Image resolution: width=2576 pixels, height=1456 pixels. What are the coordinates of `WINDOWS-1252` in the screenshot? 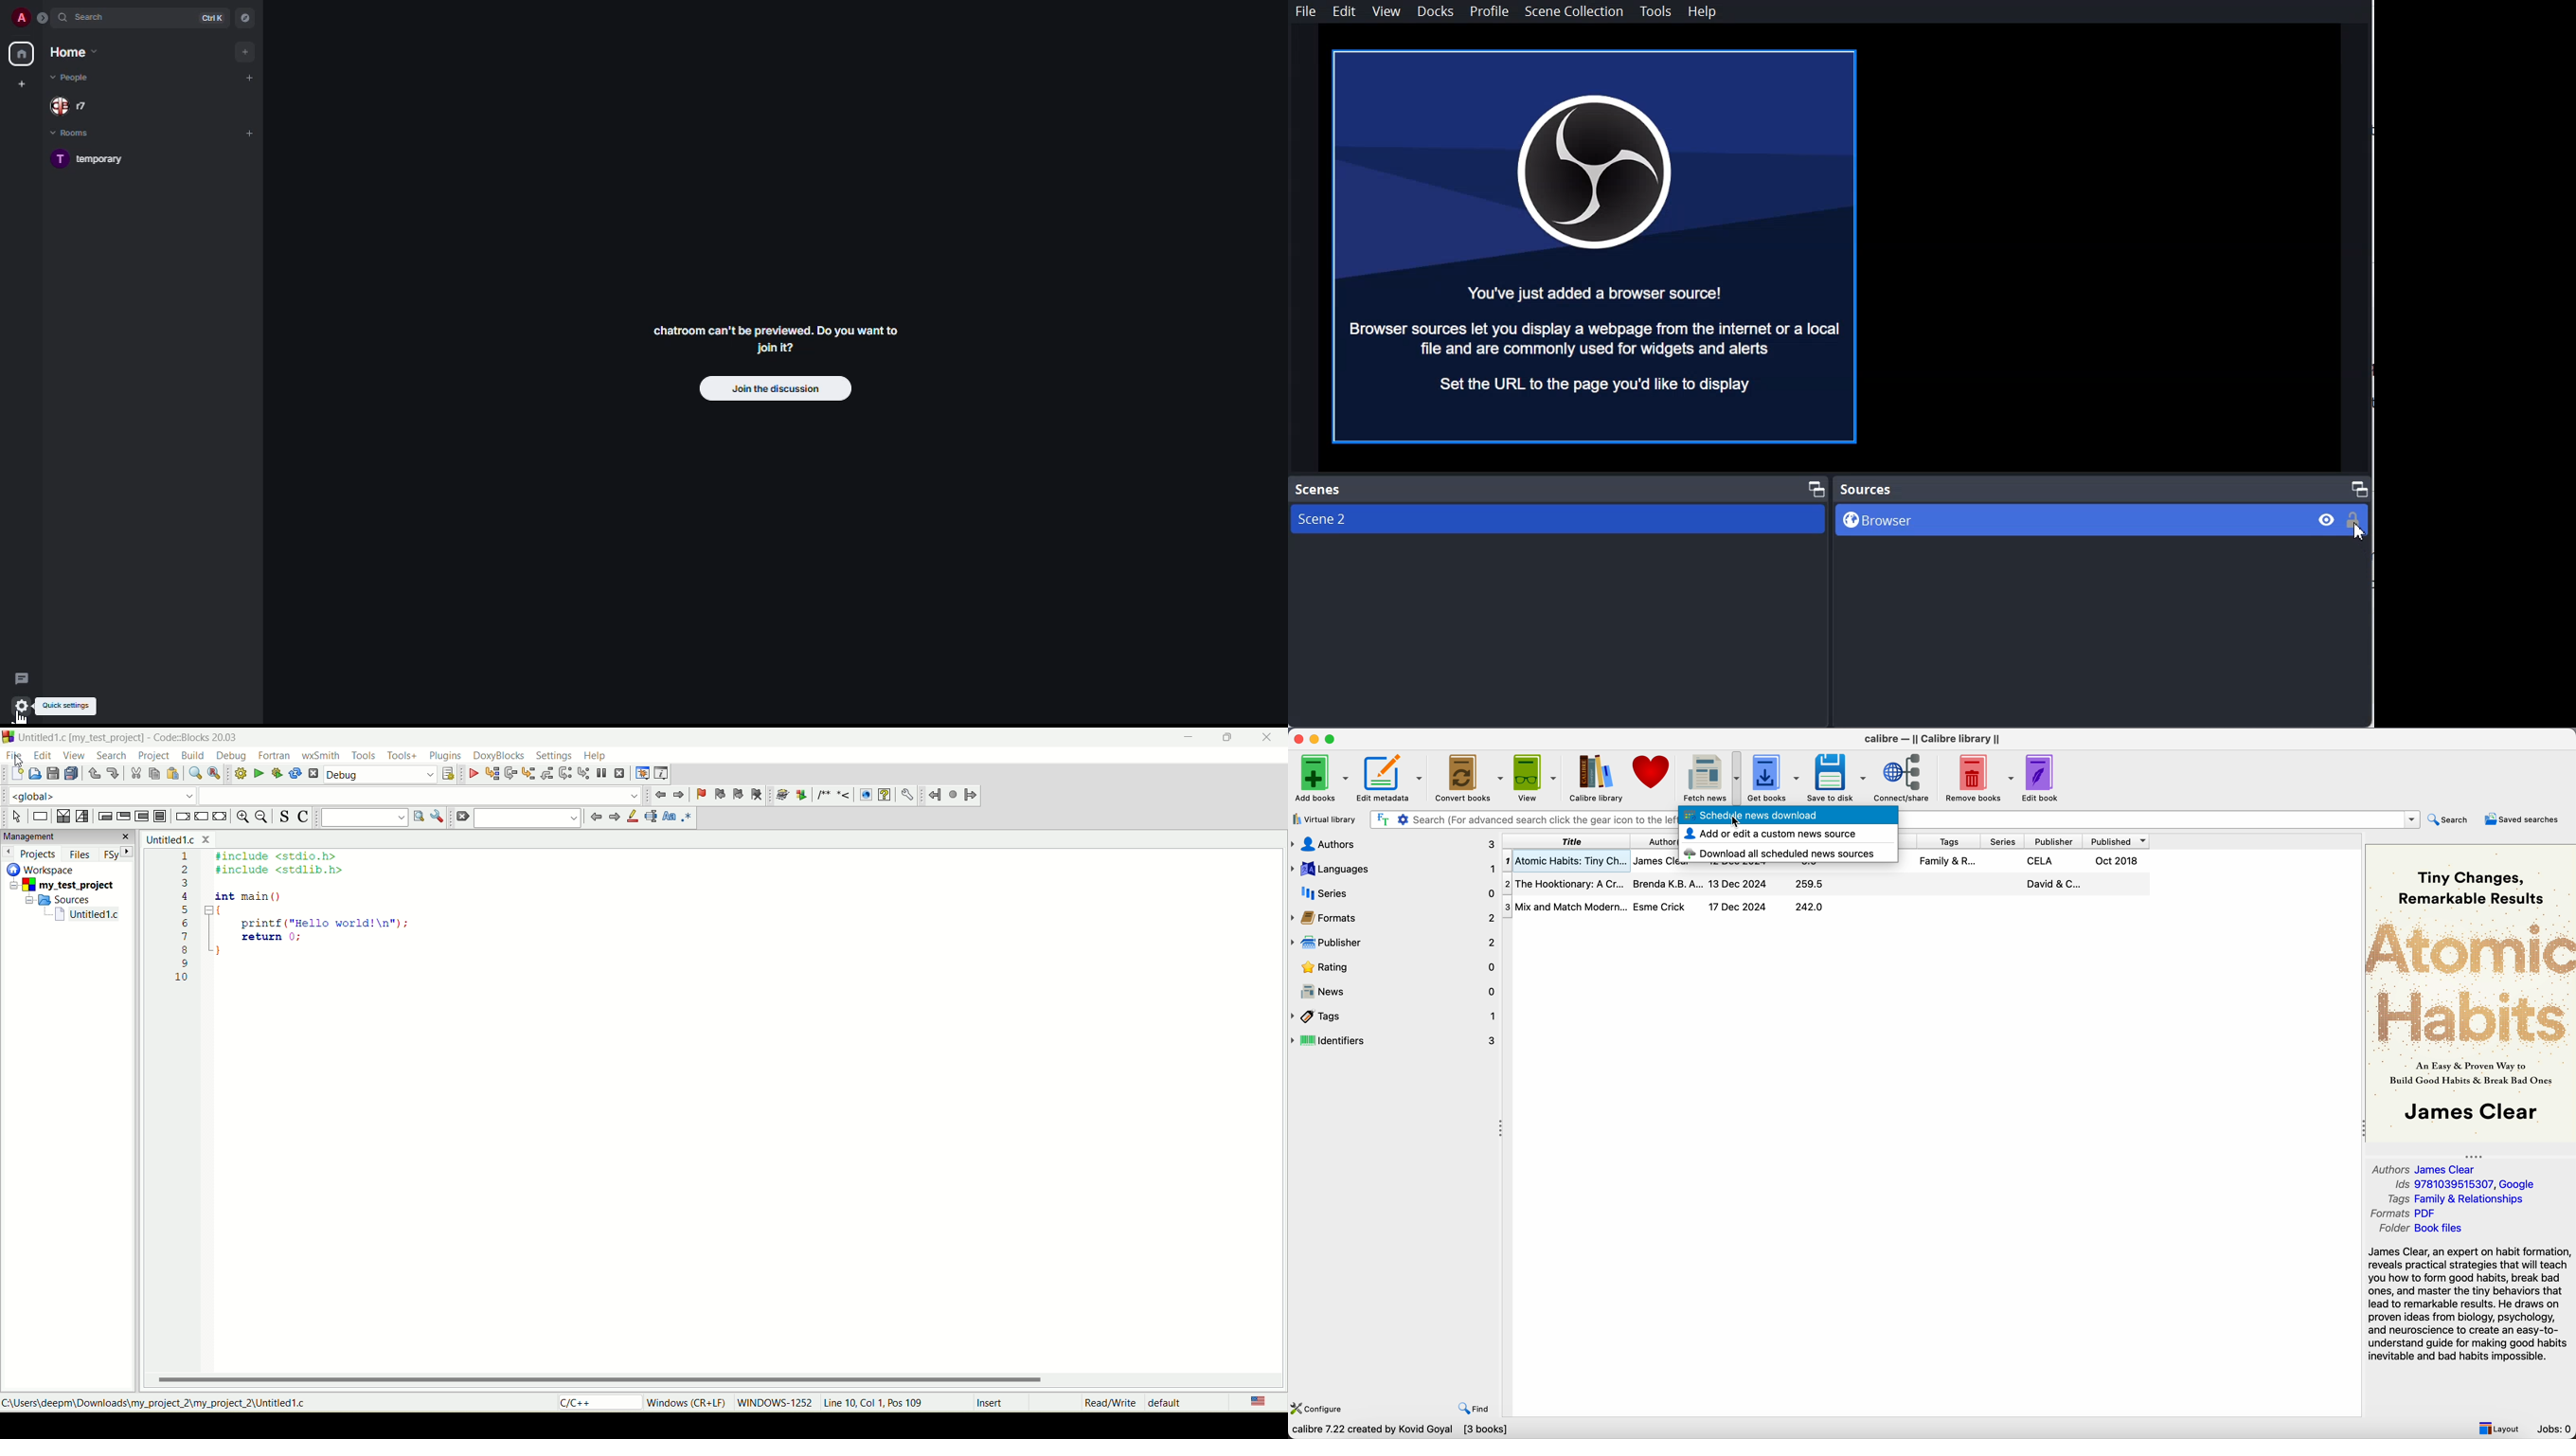 It's located at (773, 1405).